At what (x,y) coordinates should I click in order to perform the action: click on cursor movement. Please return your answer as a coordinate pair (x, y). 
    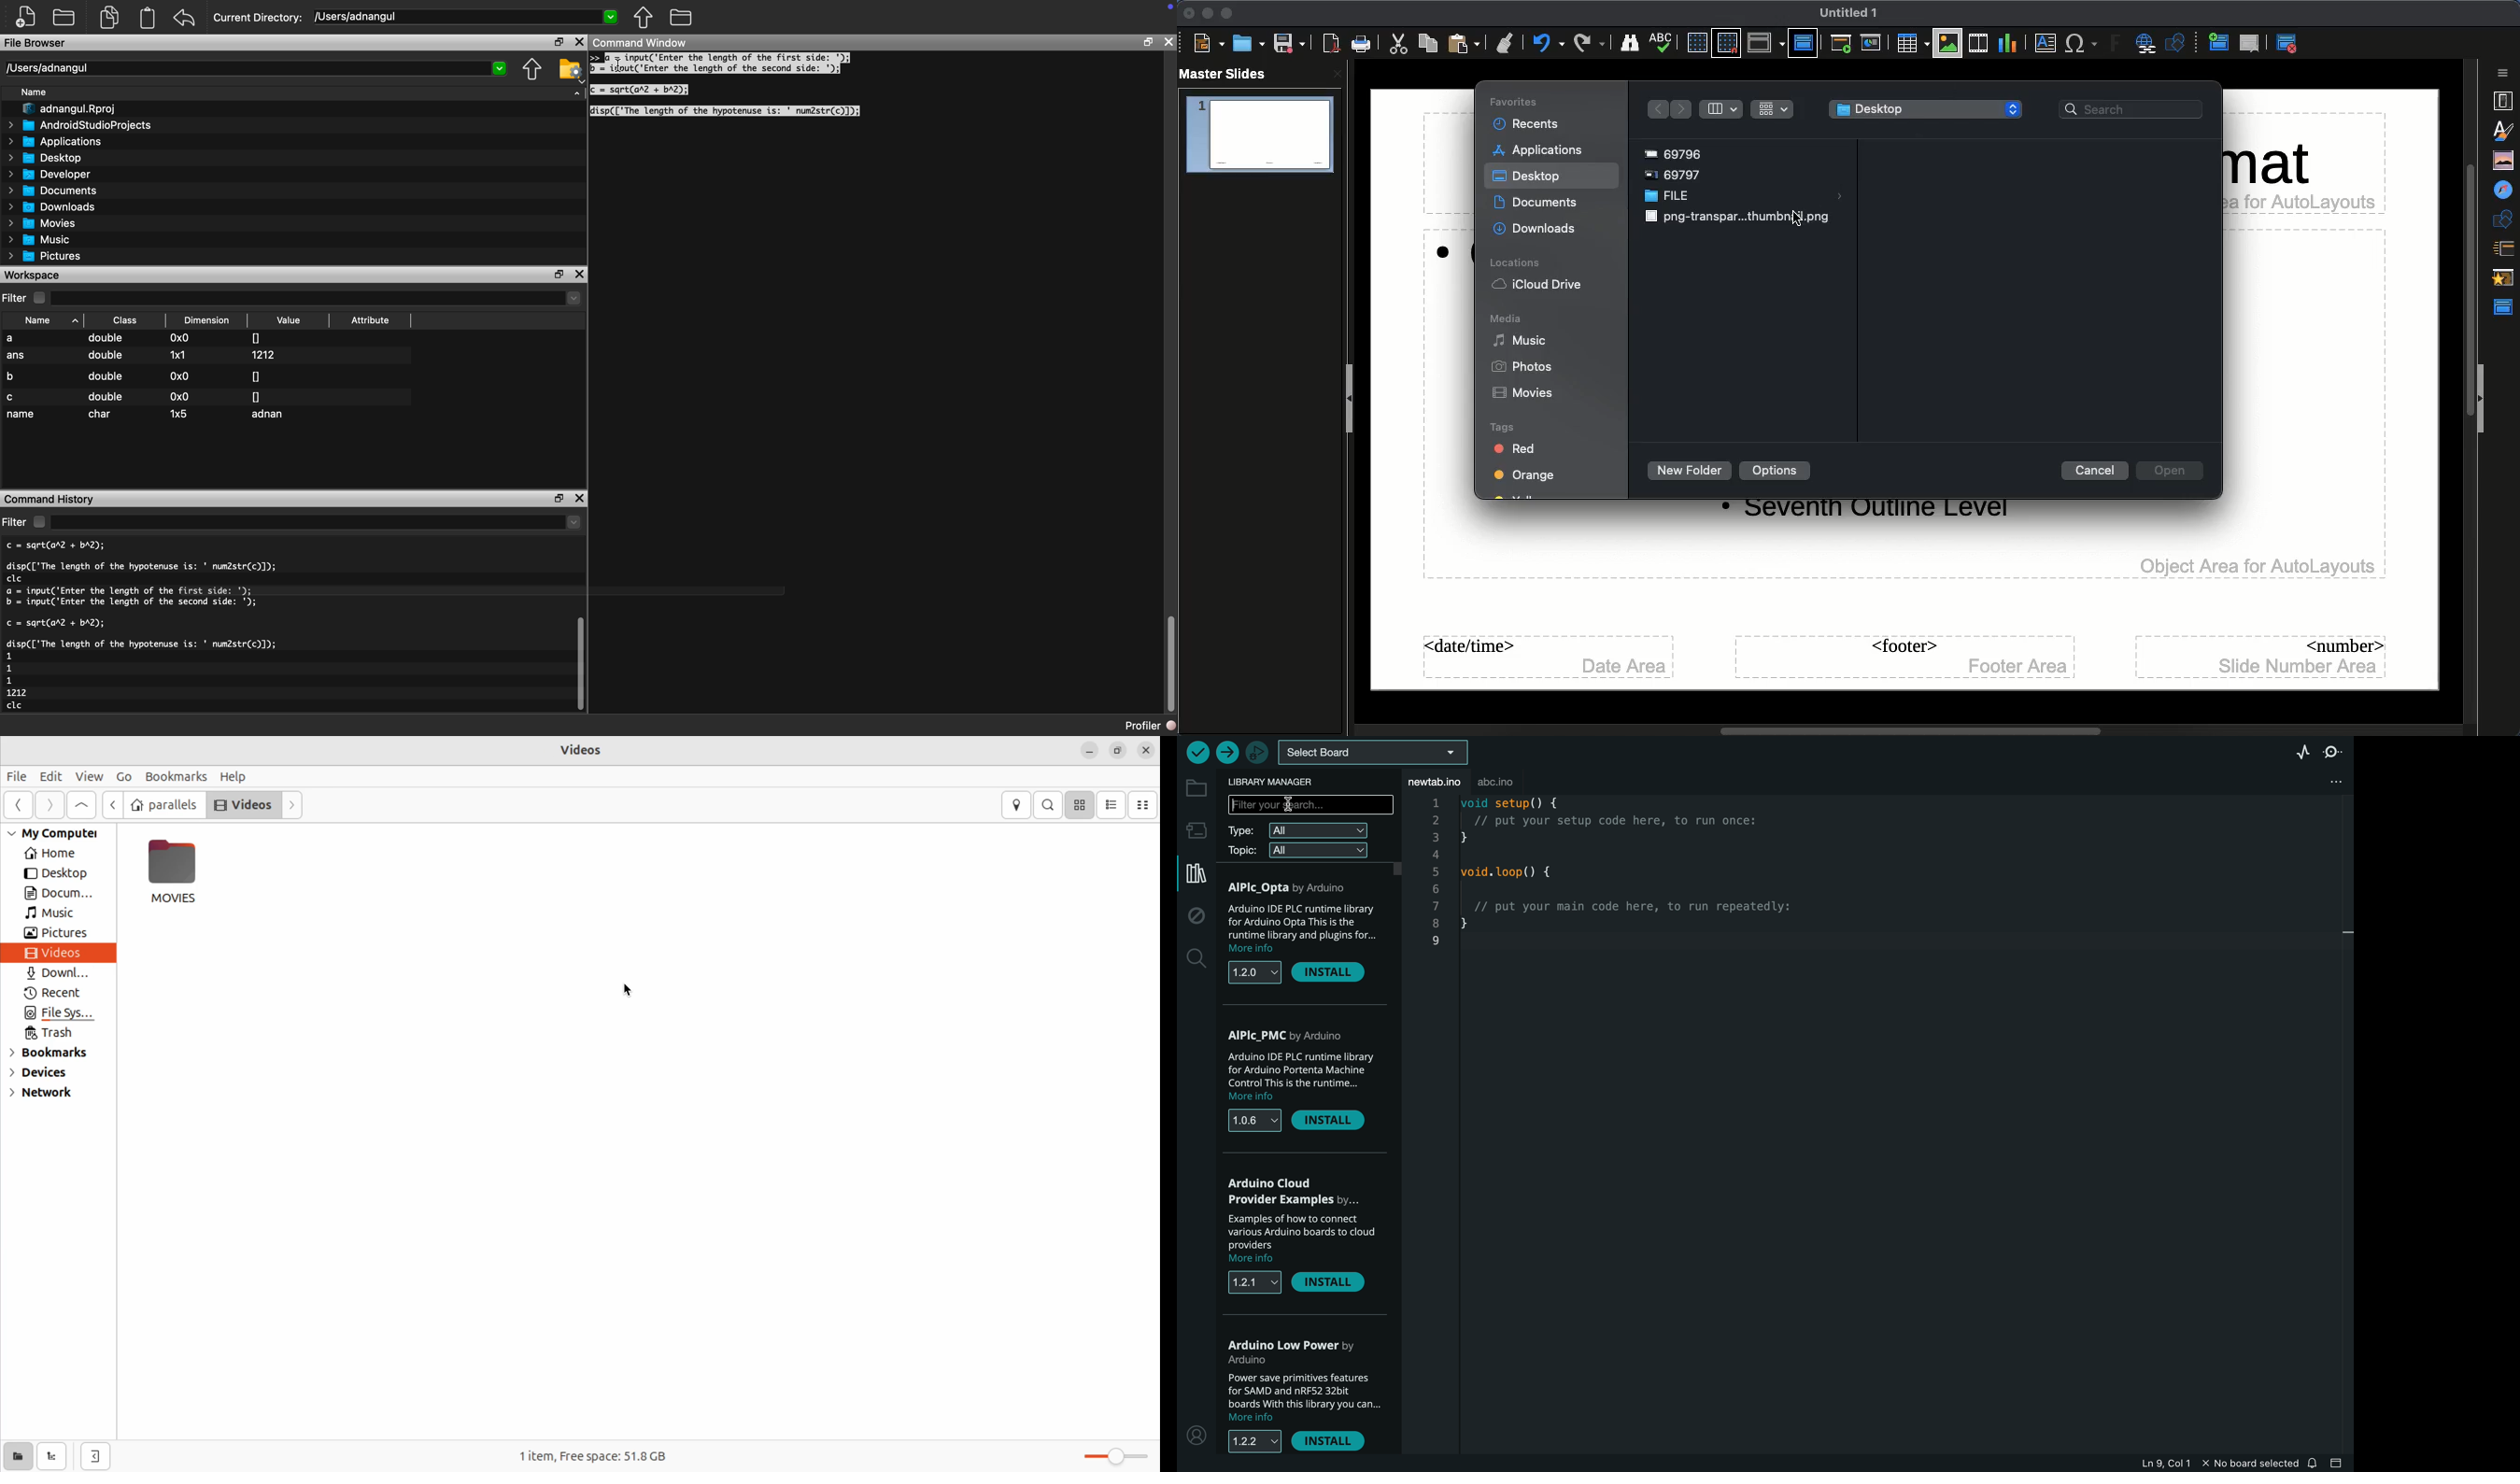
    Looking at the image, I should click on (622, 67).